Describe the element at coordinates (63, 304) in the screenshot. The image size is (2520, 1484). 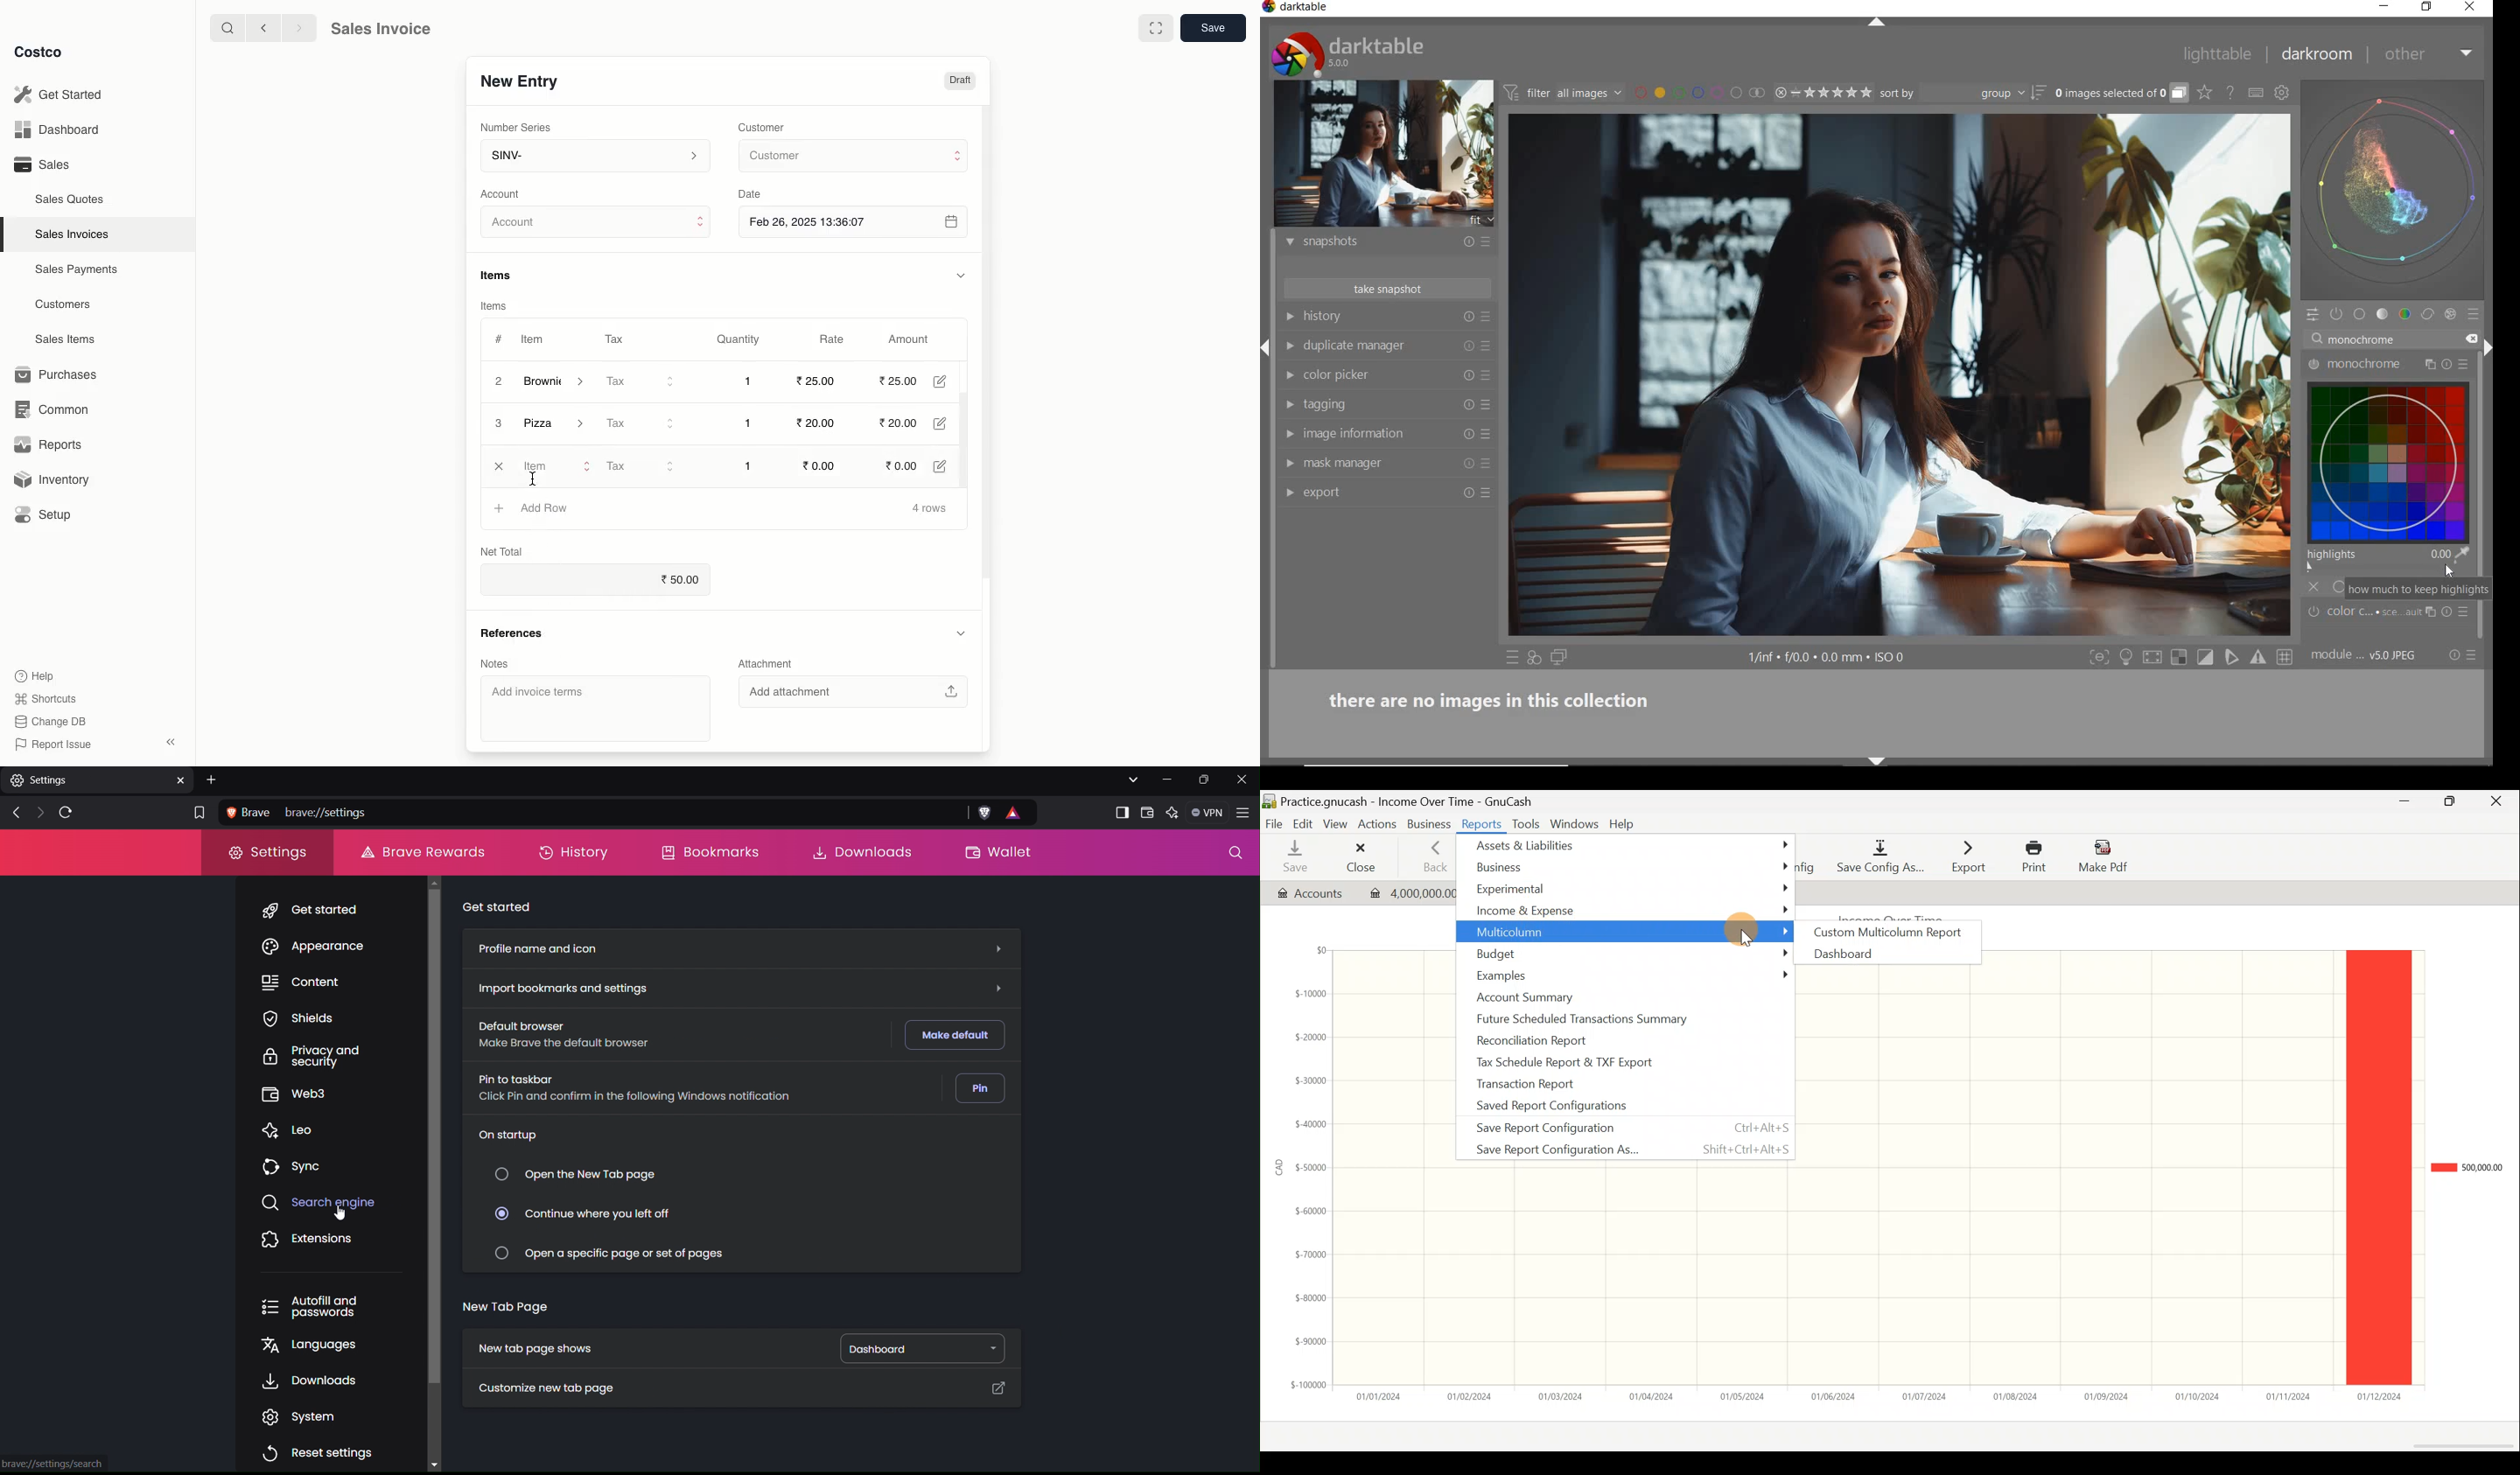
I see `Customers` at that location.